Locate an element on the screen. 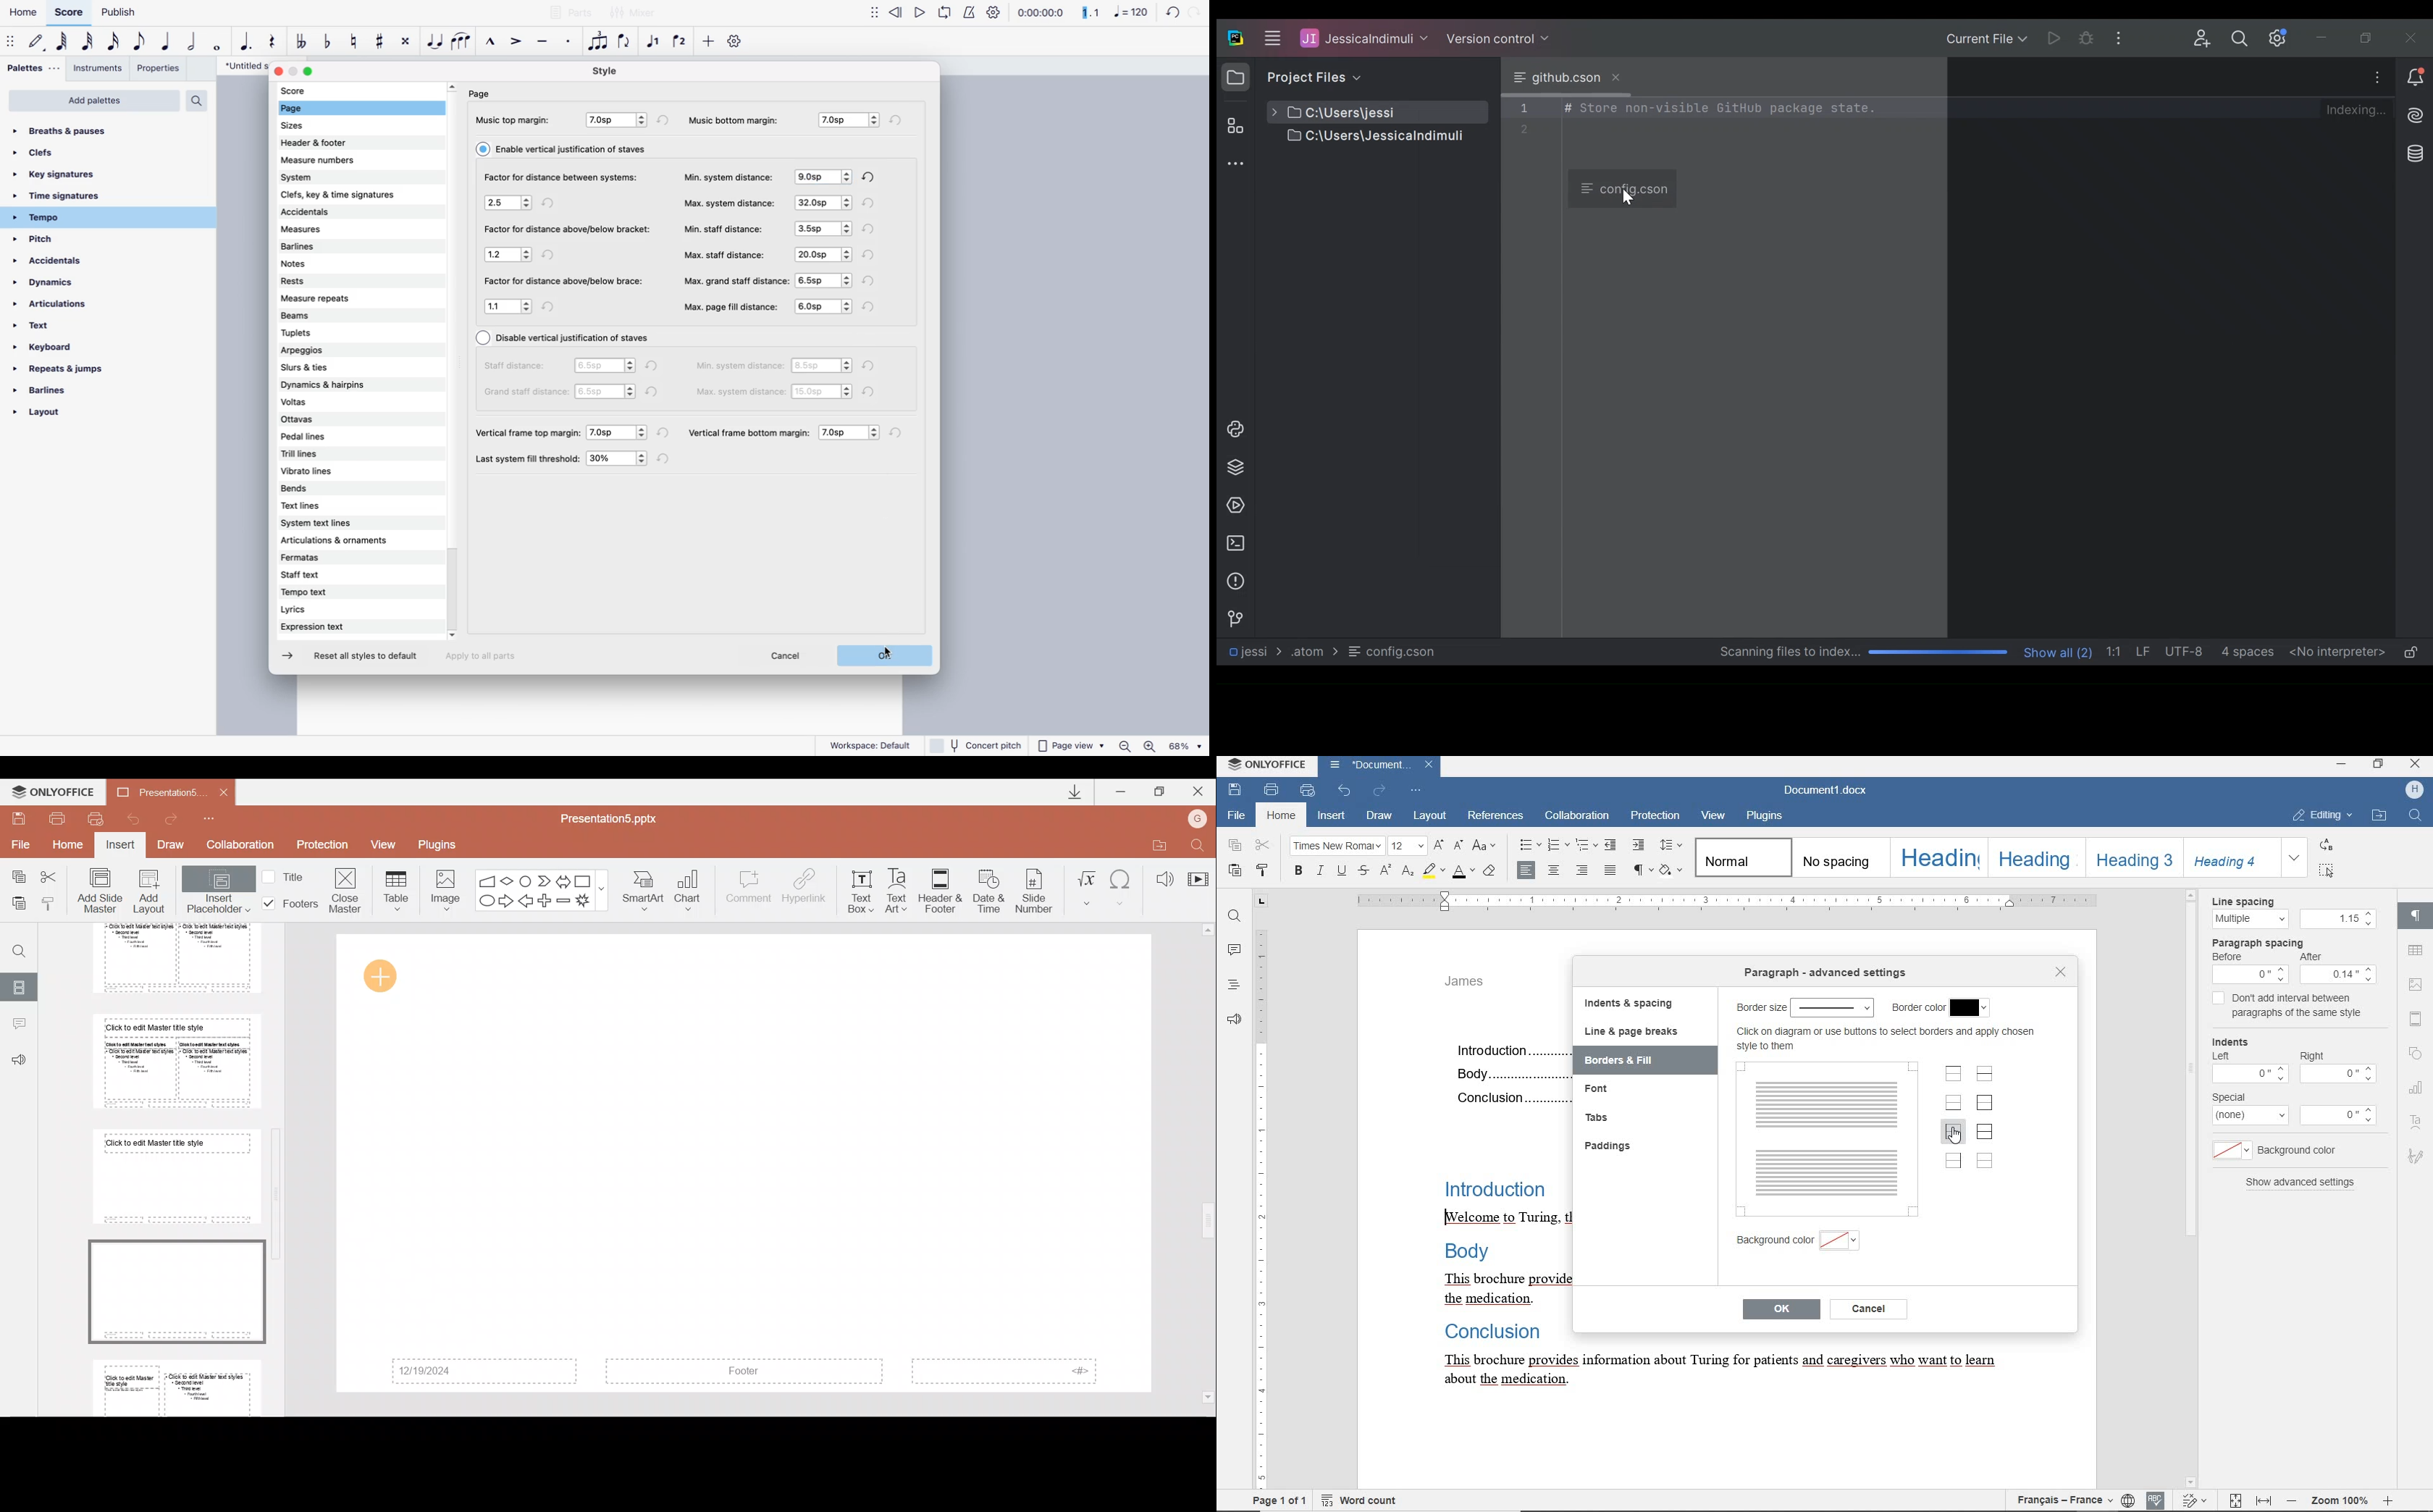 The image size is (2436, 1512). background color options is located at coordinates (1841, 1243).